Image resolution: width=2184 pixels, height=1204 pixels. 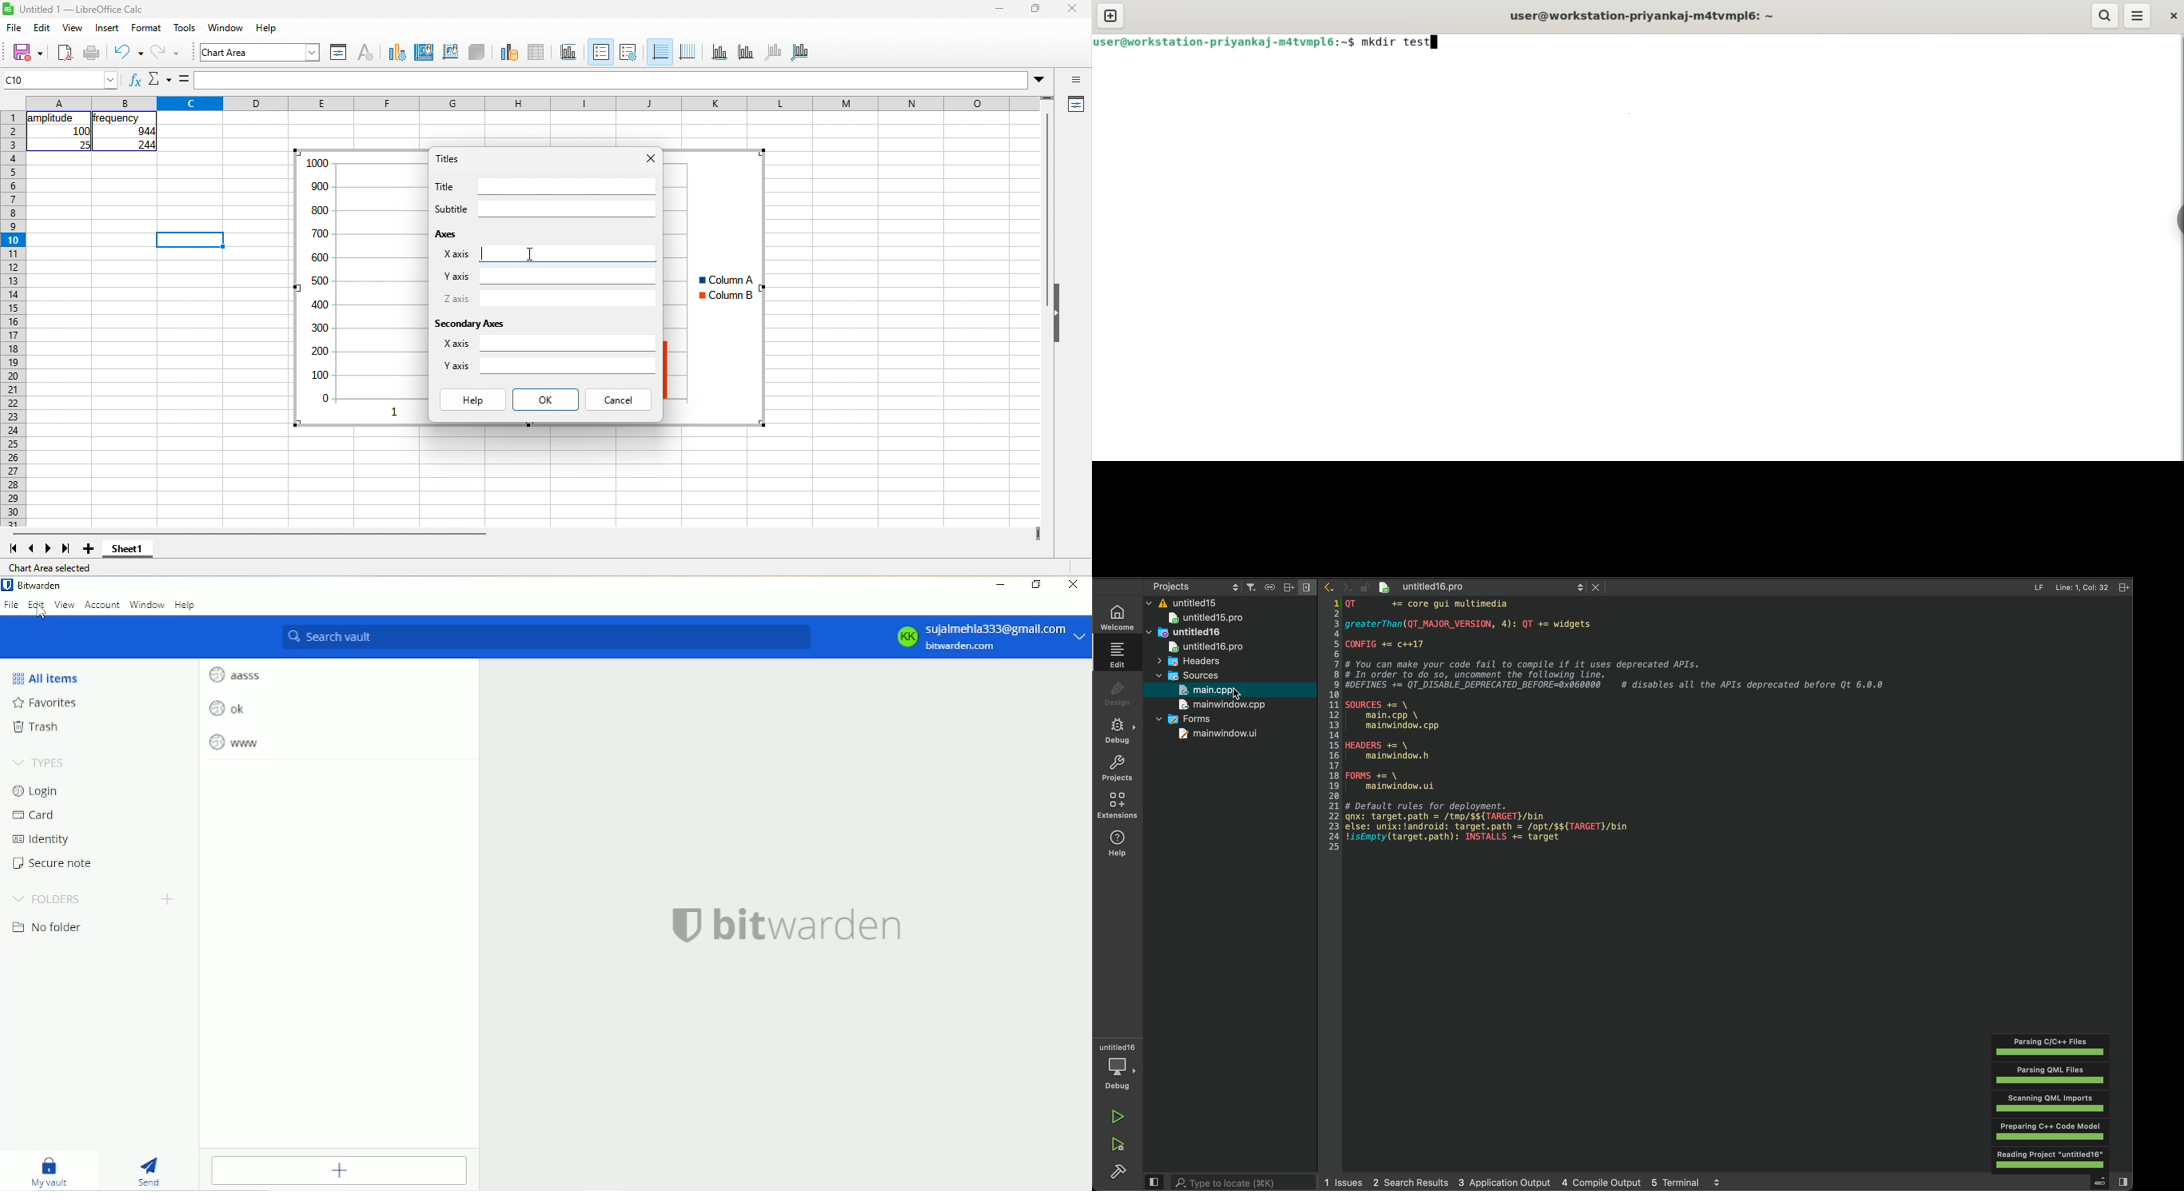 What do you see at coordinates (1241, 692) in the screenshot?
I see `cursor` at bounding box center [1241, 692].